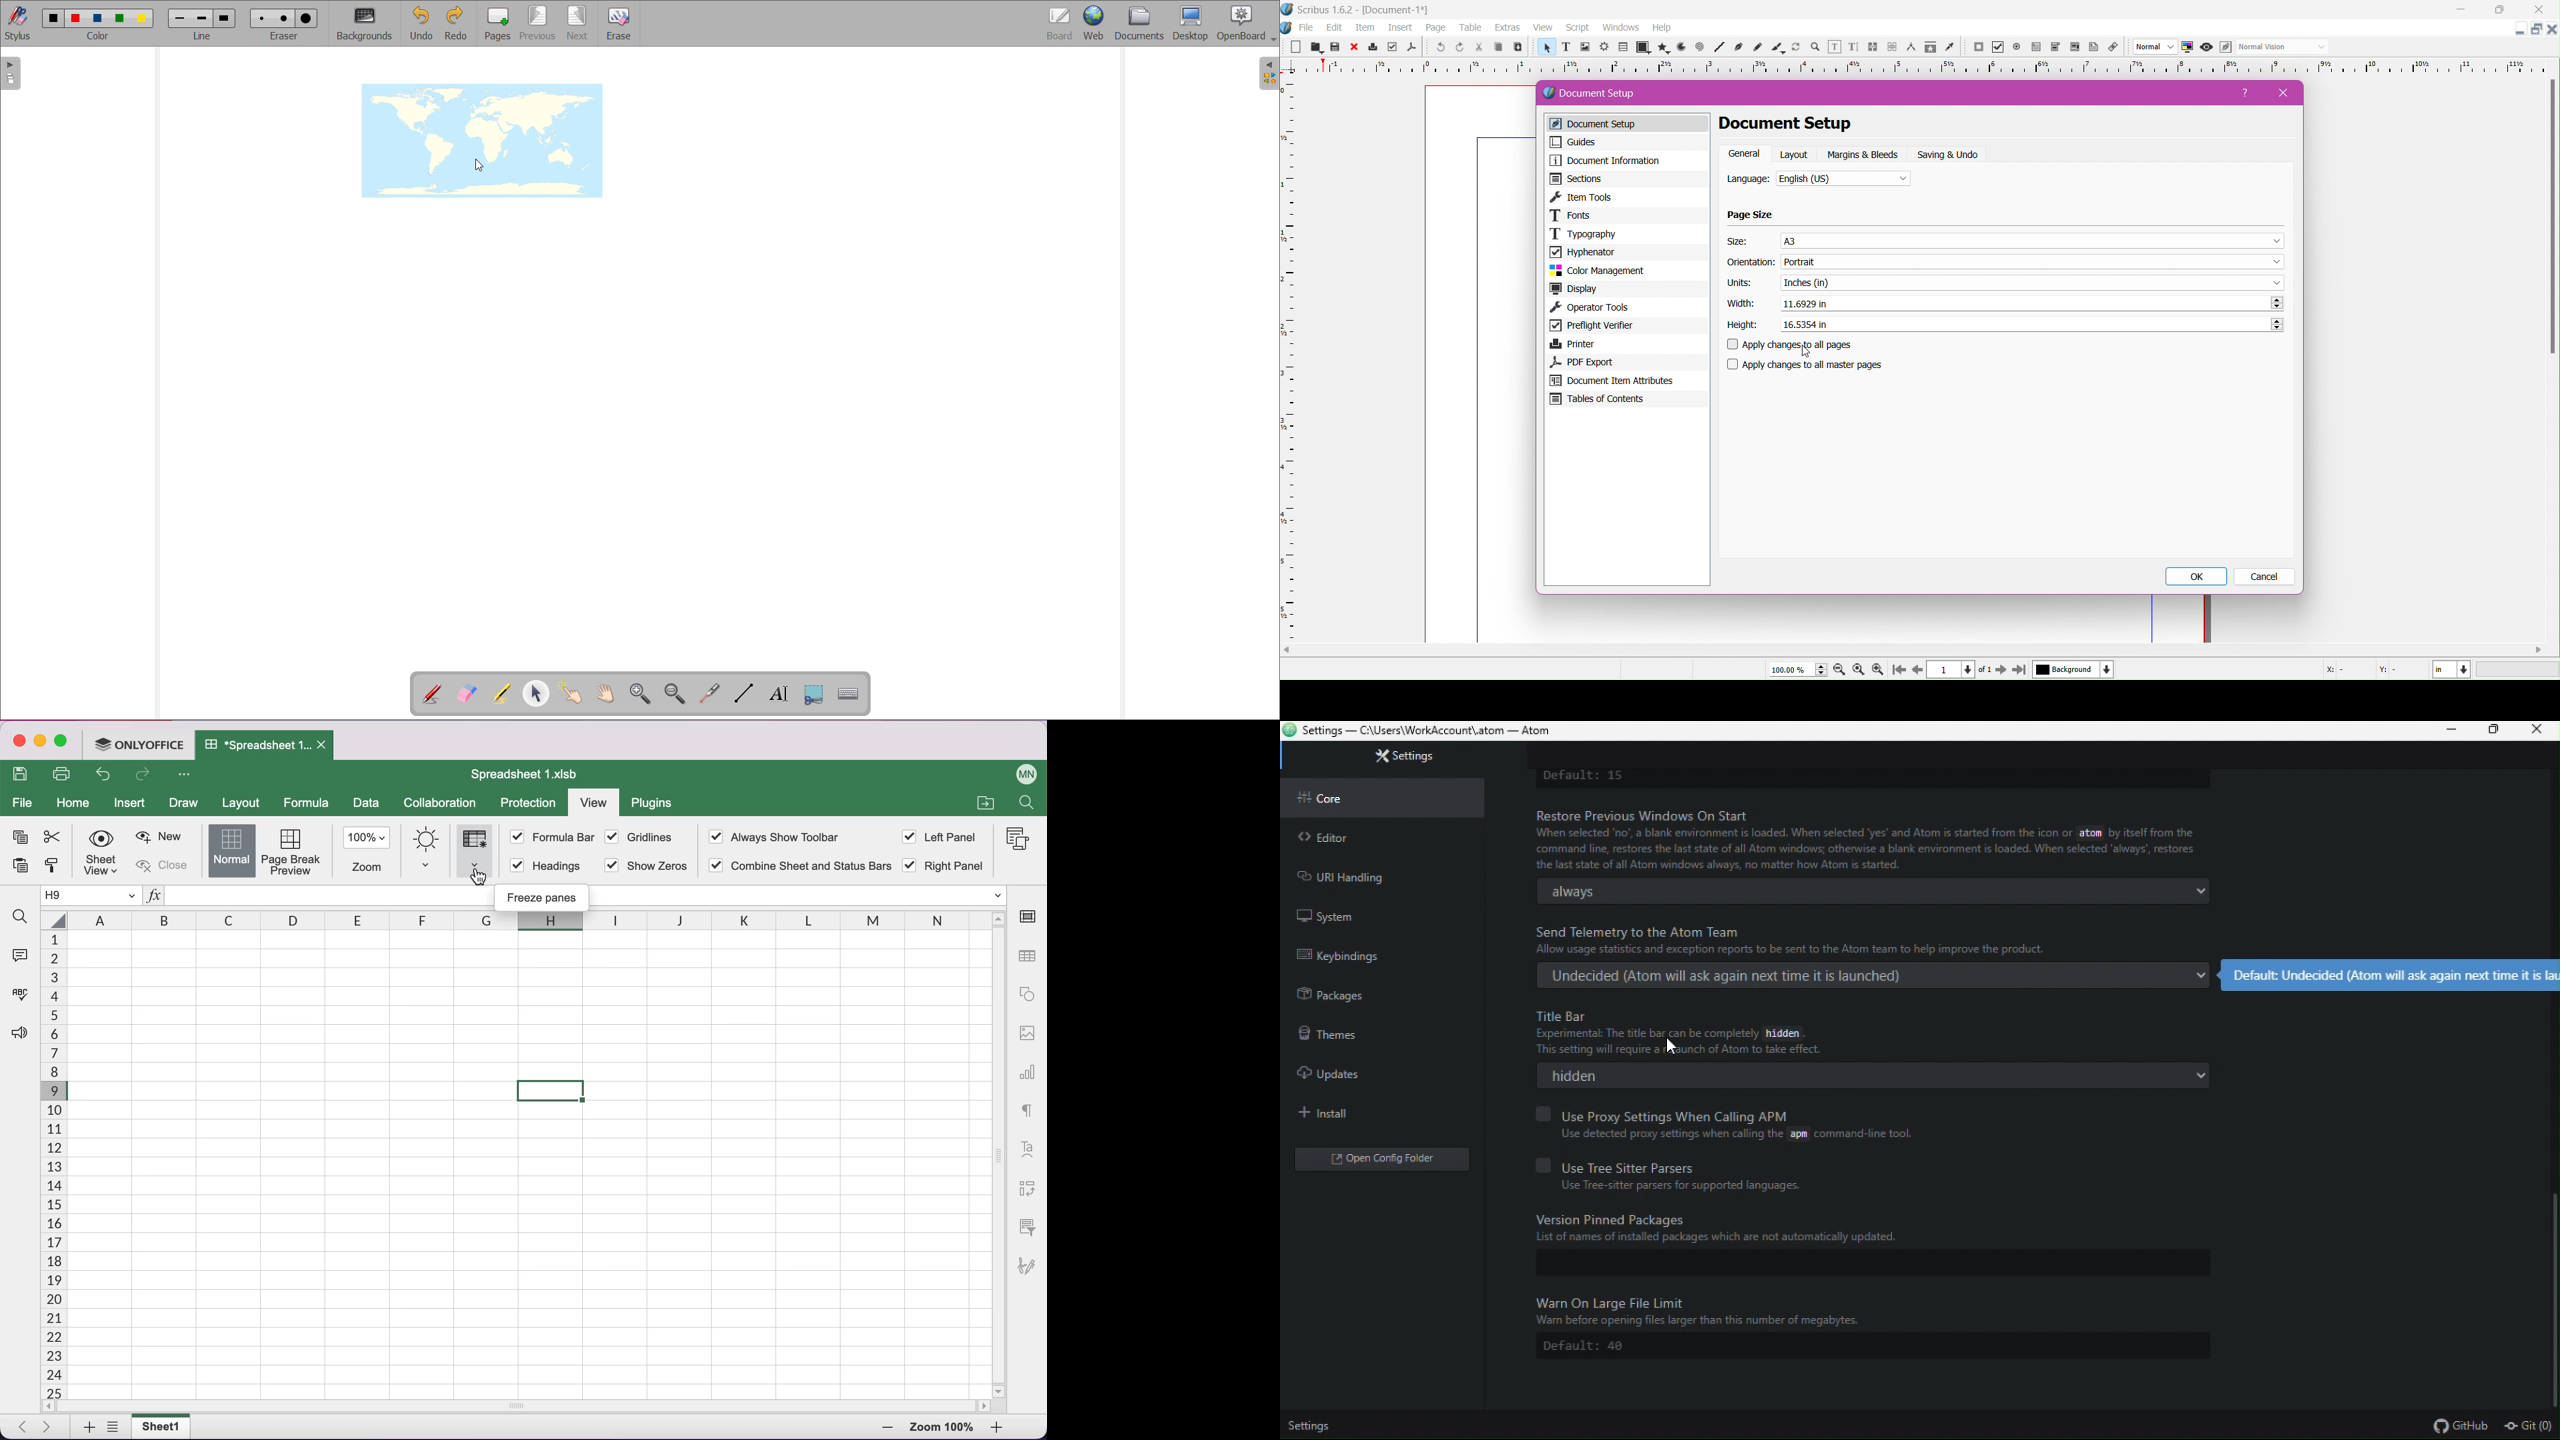 The image size is (2576, 1456). Describe the element at coordinates (1335, 48) in the screenshot. I see `save` at that location.